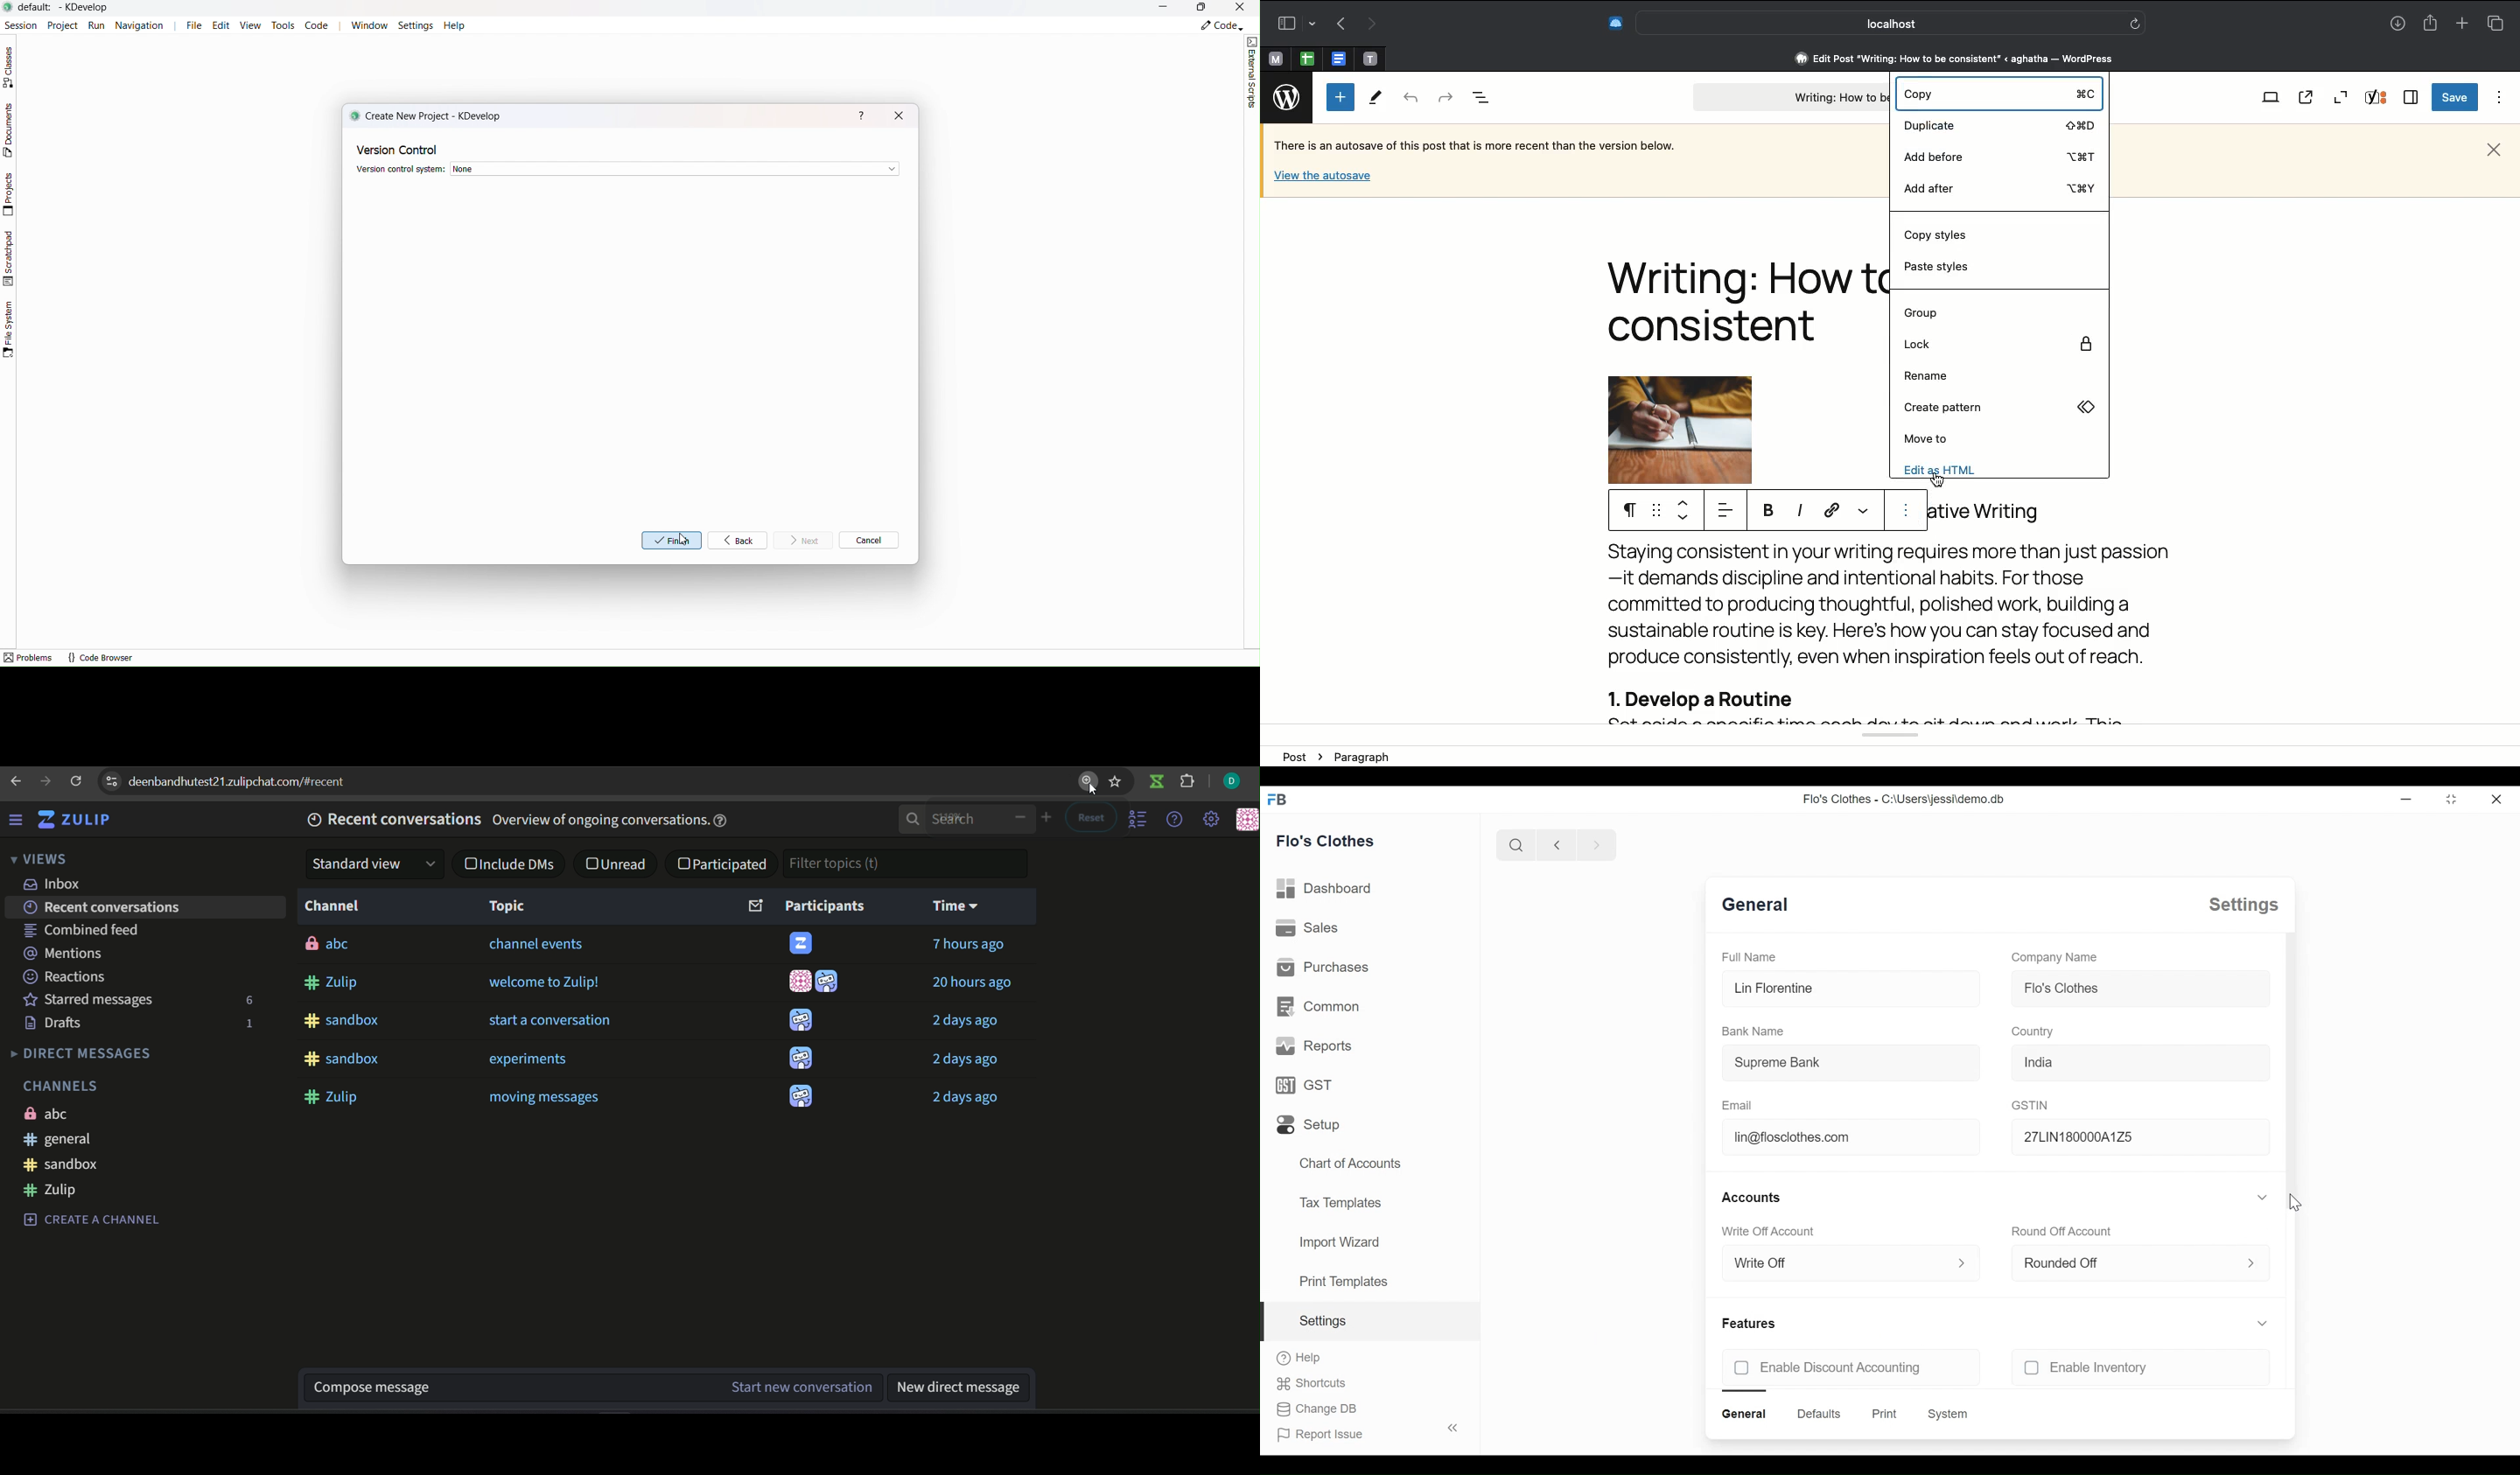 Image resolution: width=2520 pixels, height=1484 pixels. Describe the element at coordinates (2498, 798) in the screenshot. I see `Close` at that location.